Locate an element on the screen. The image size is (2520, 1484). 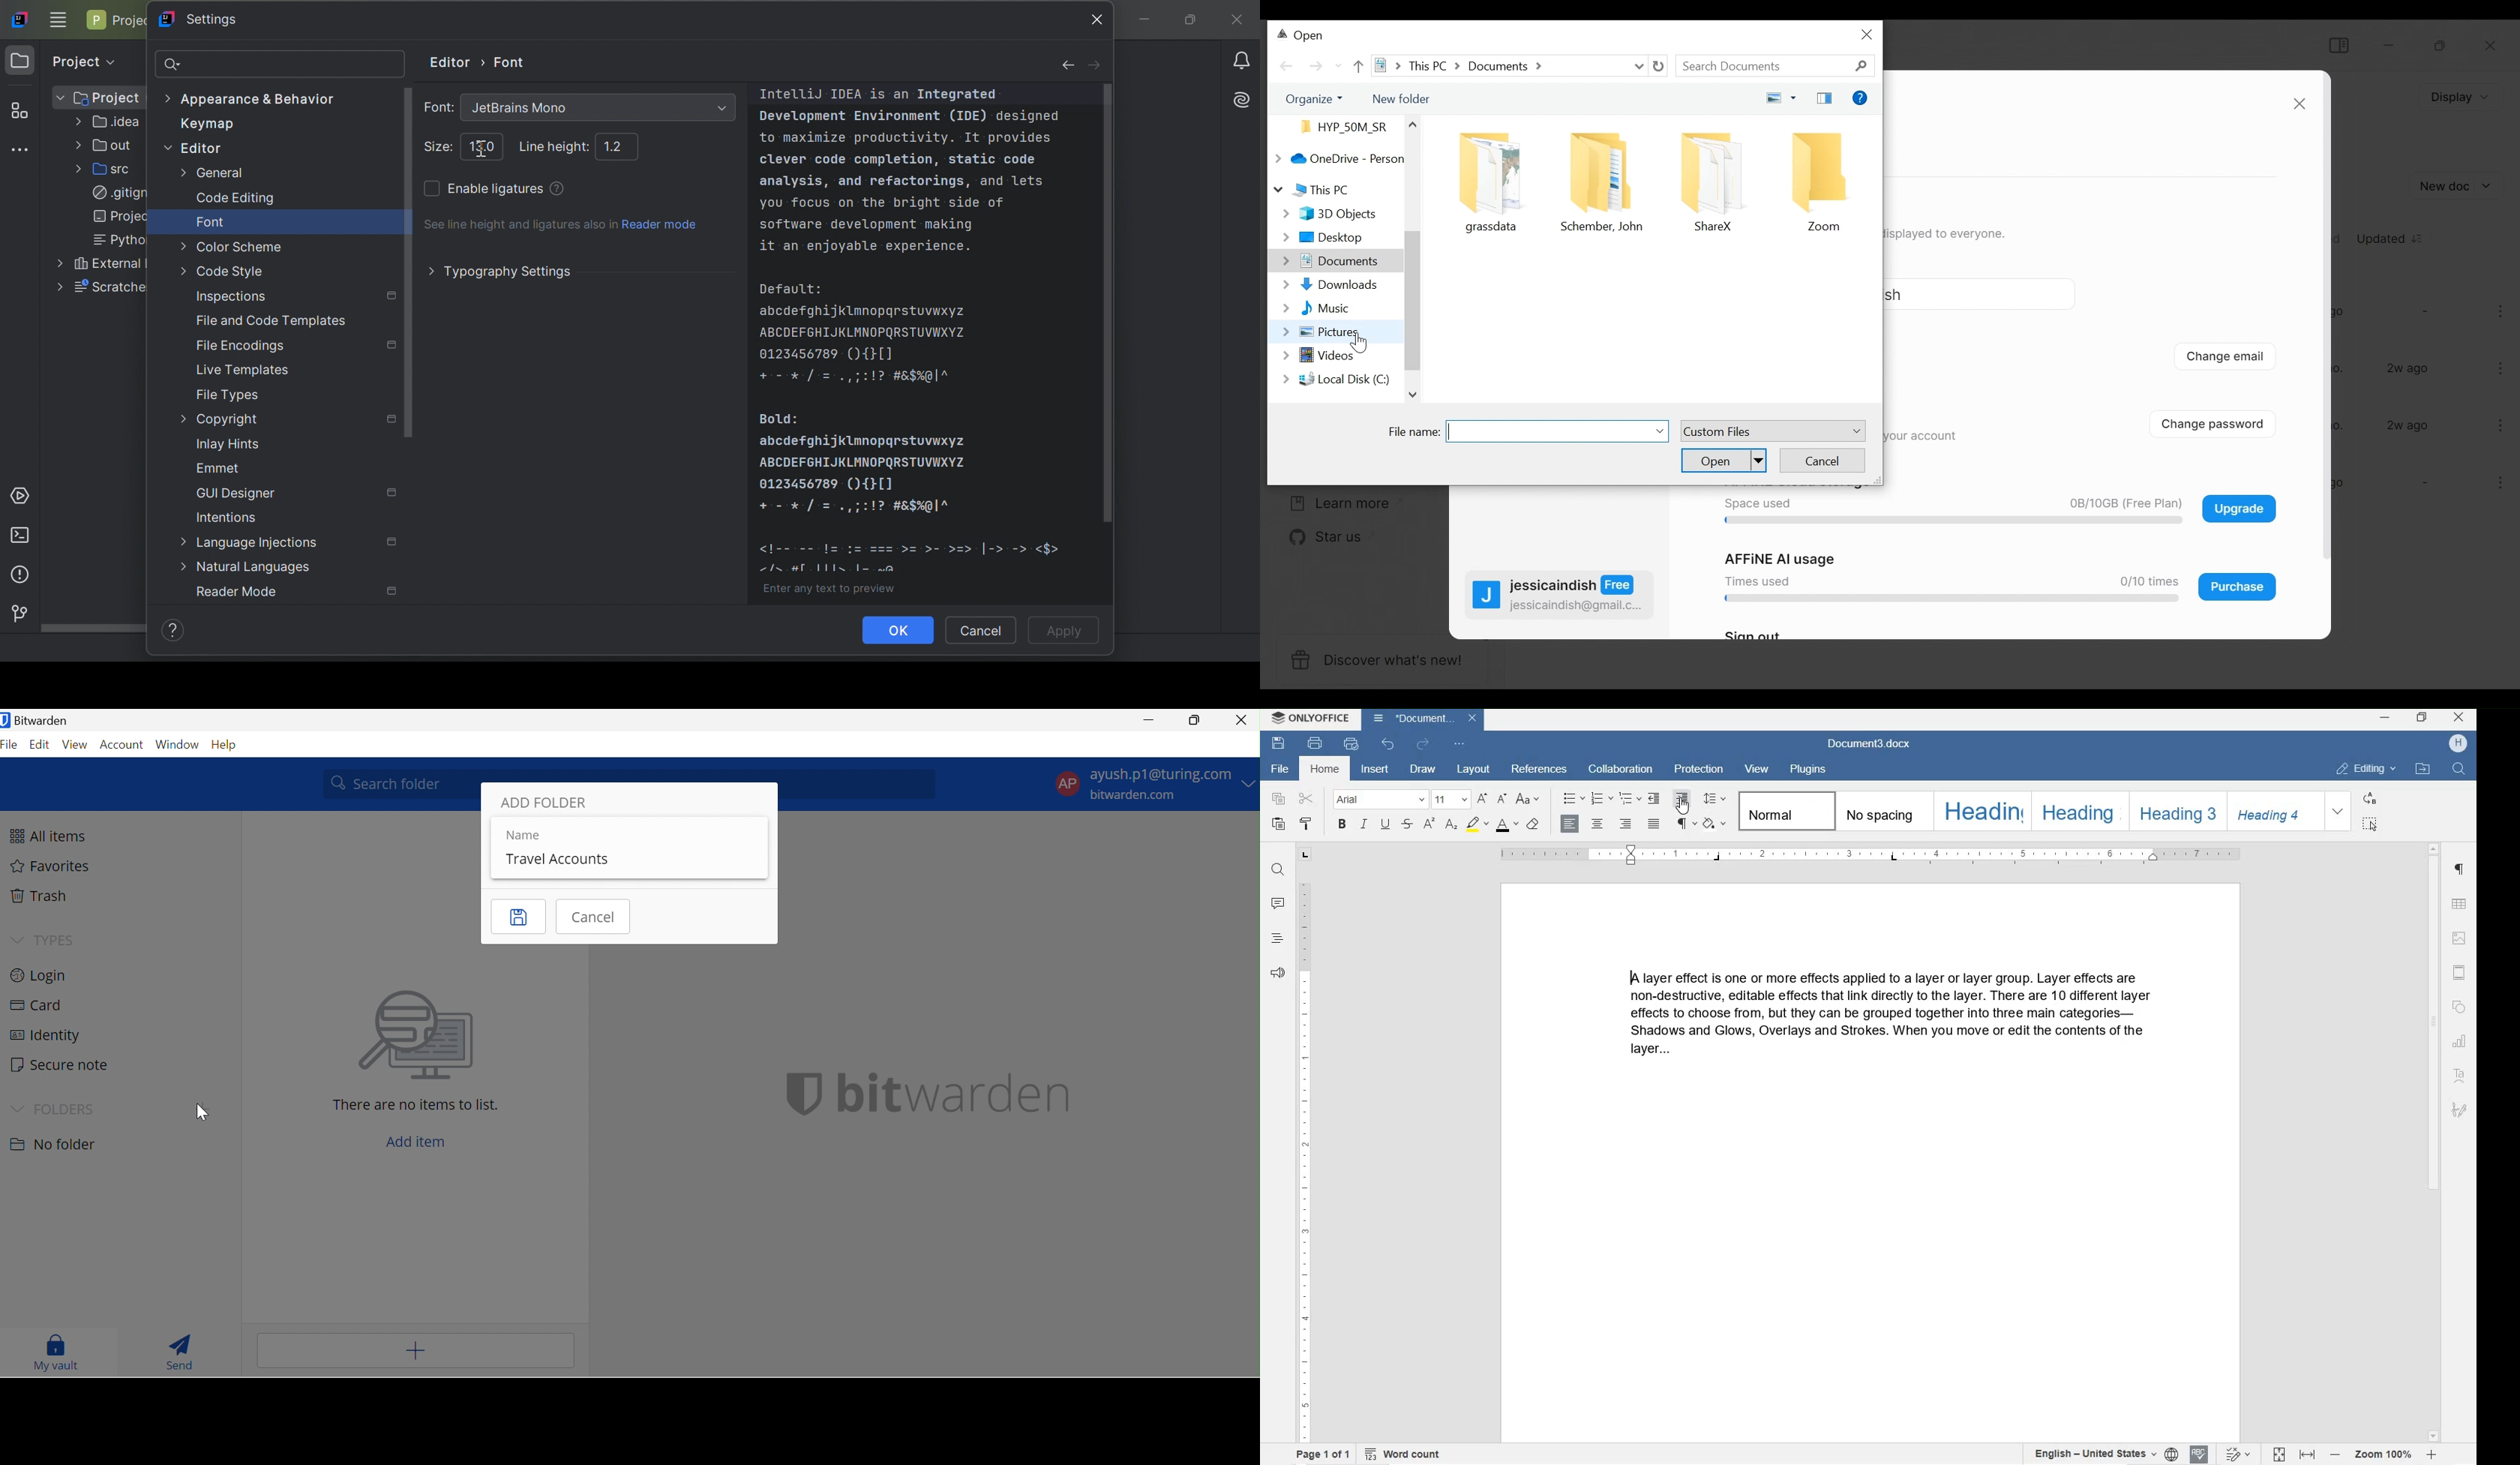
bitwarden is located at coordinates (929, 1094).